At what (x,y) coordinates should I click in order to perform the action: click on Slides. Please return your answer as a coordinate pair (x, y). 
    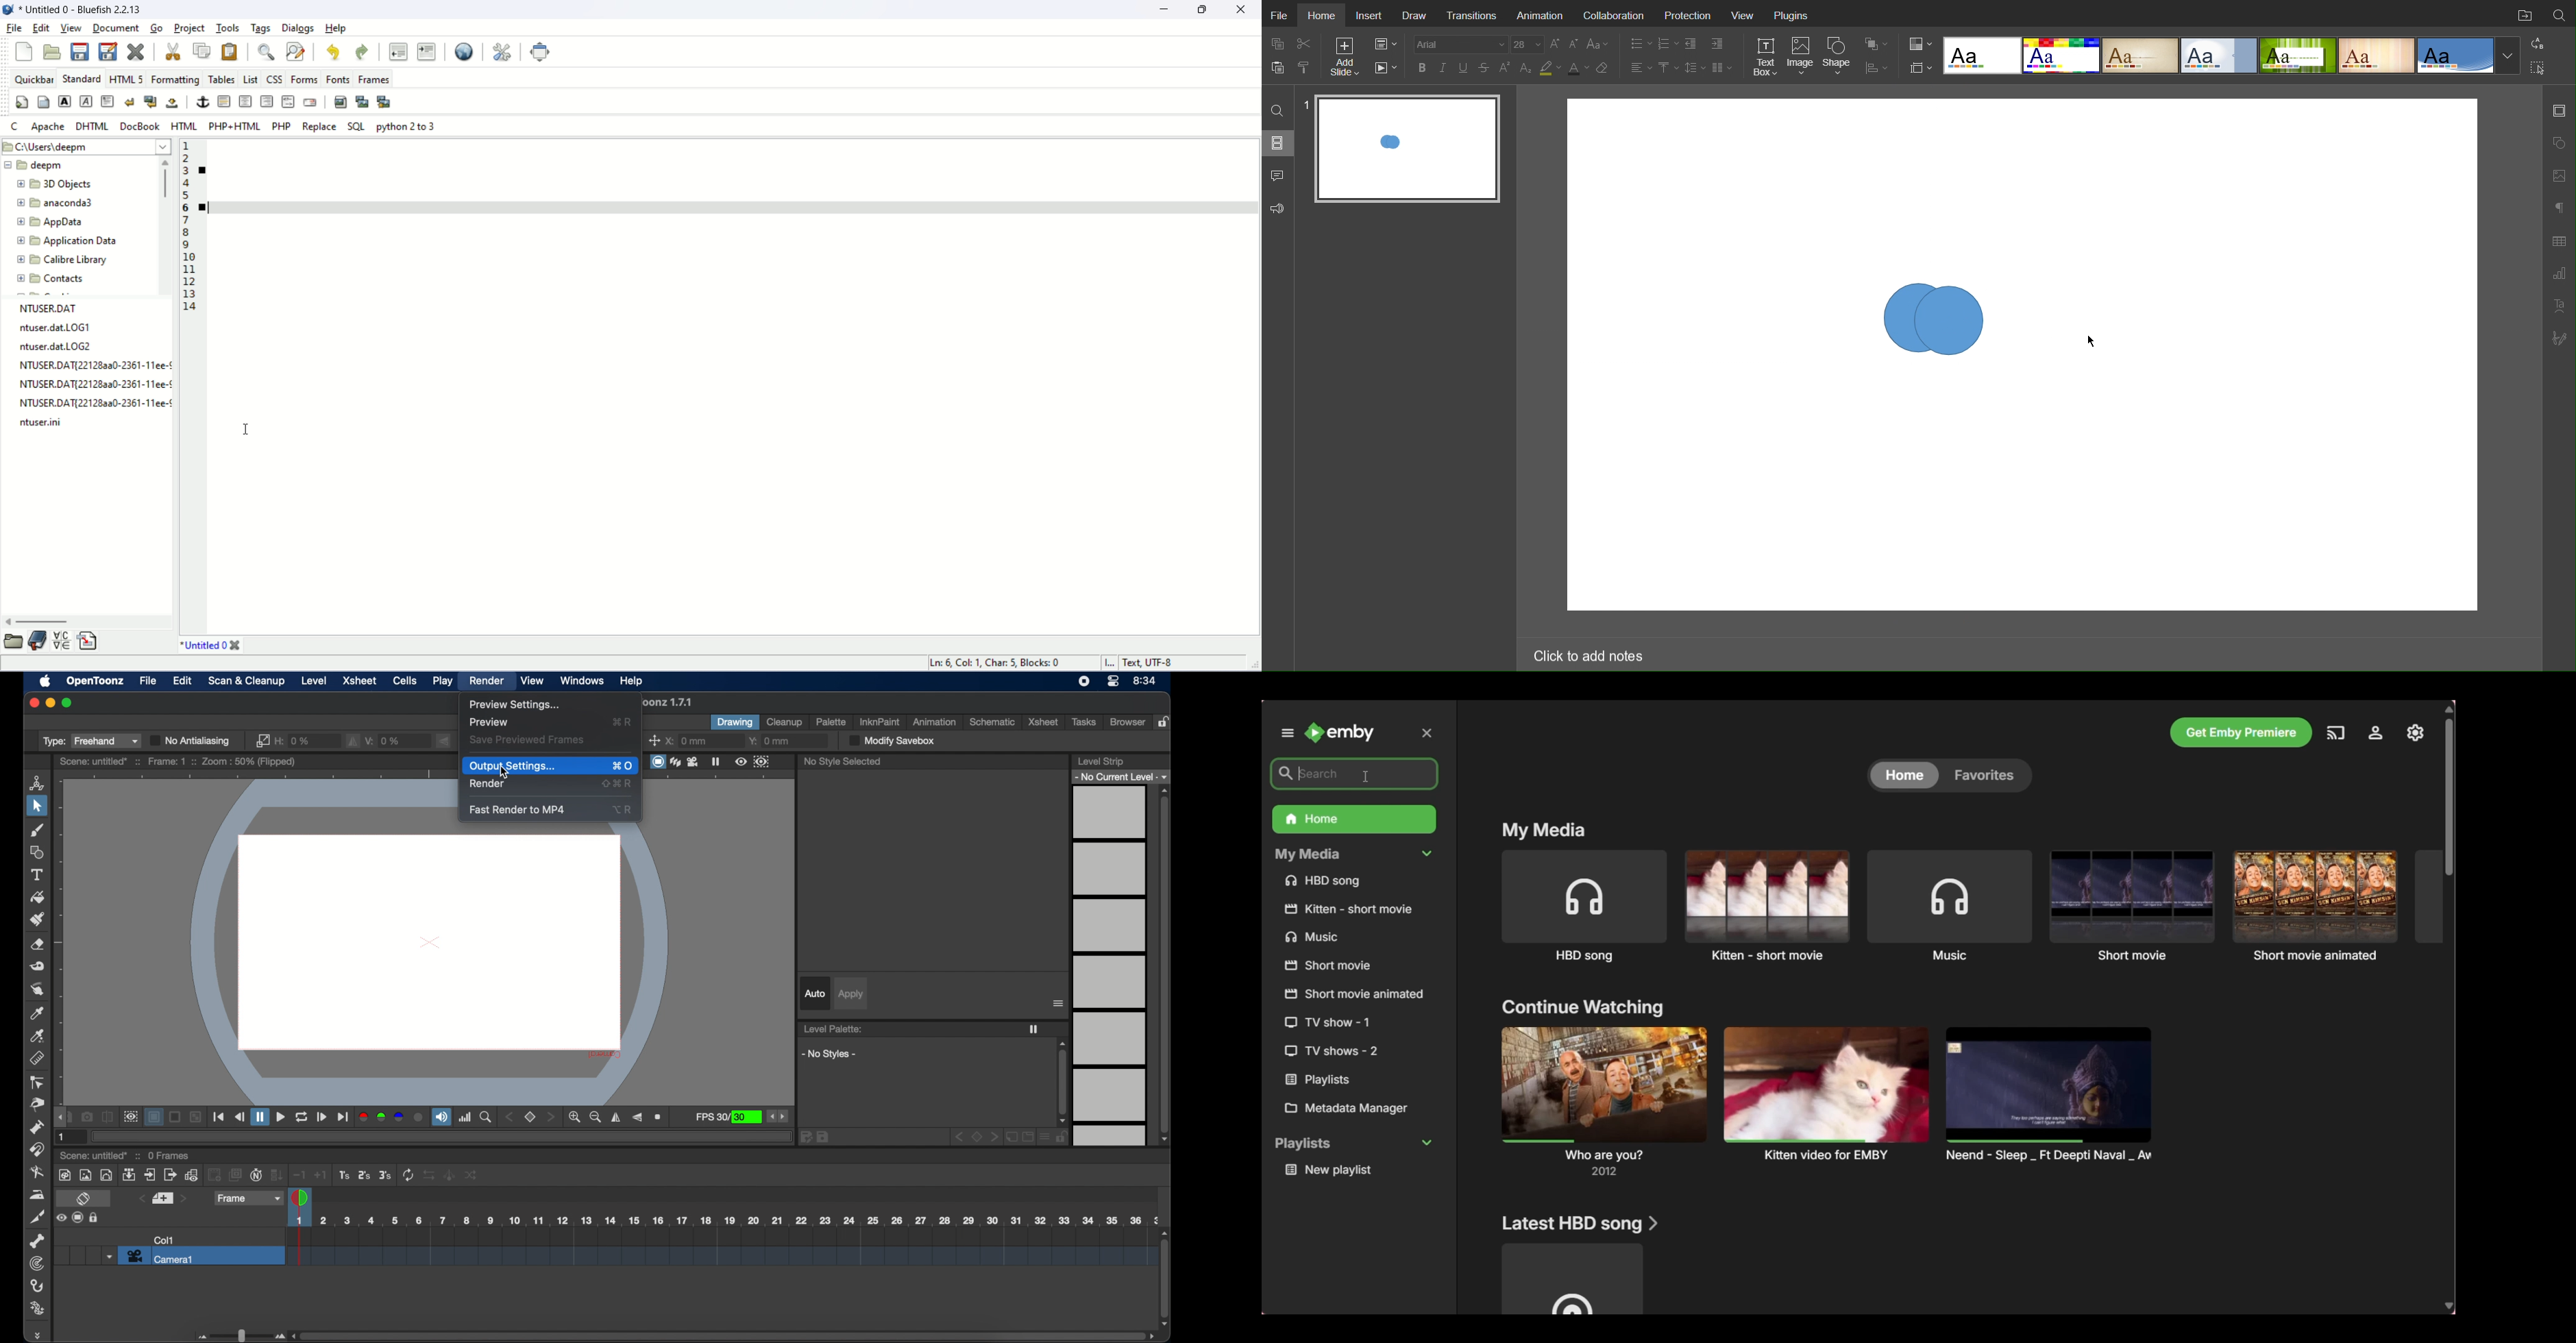
    Looking at the image, I should click on (1279, 143).